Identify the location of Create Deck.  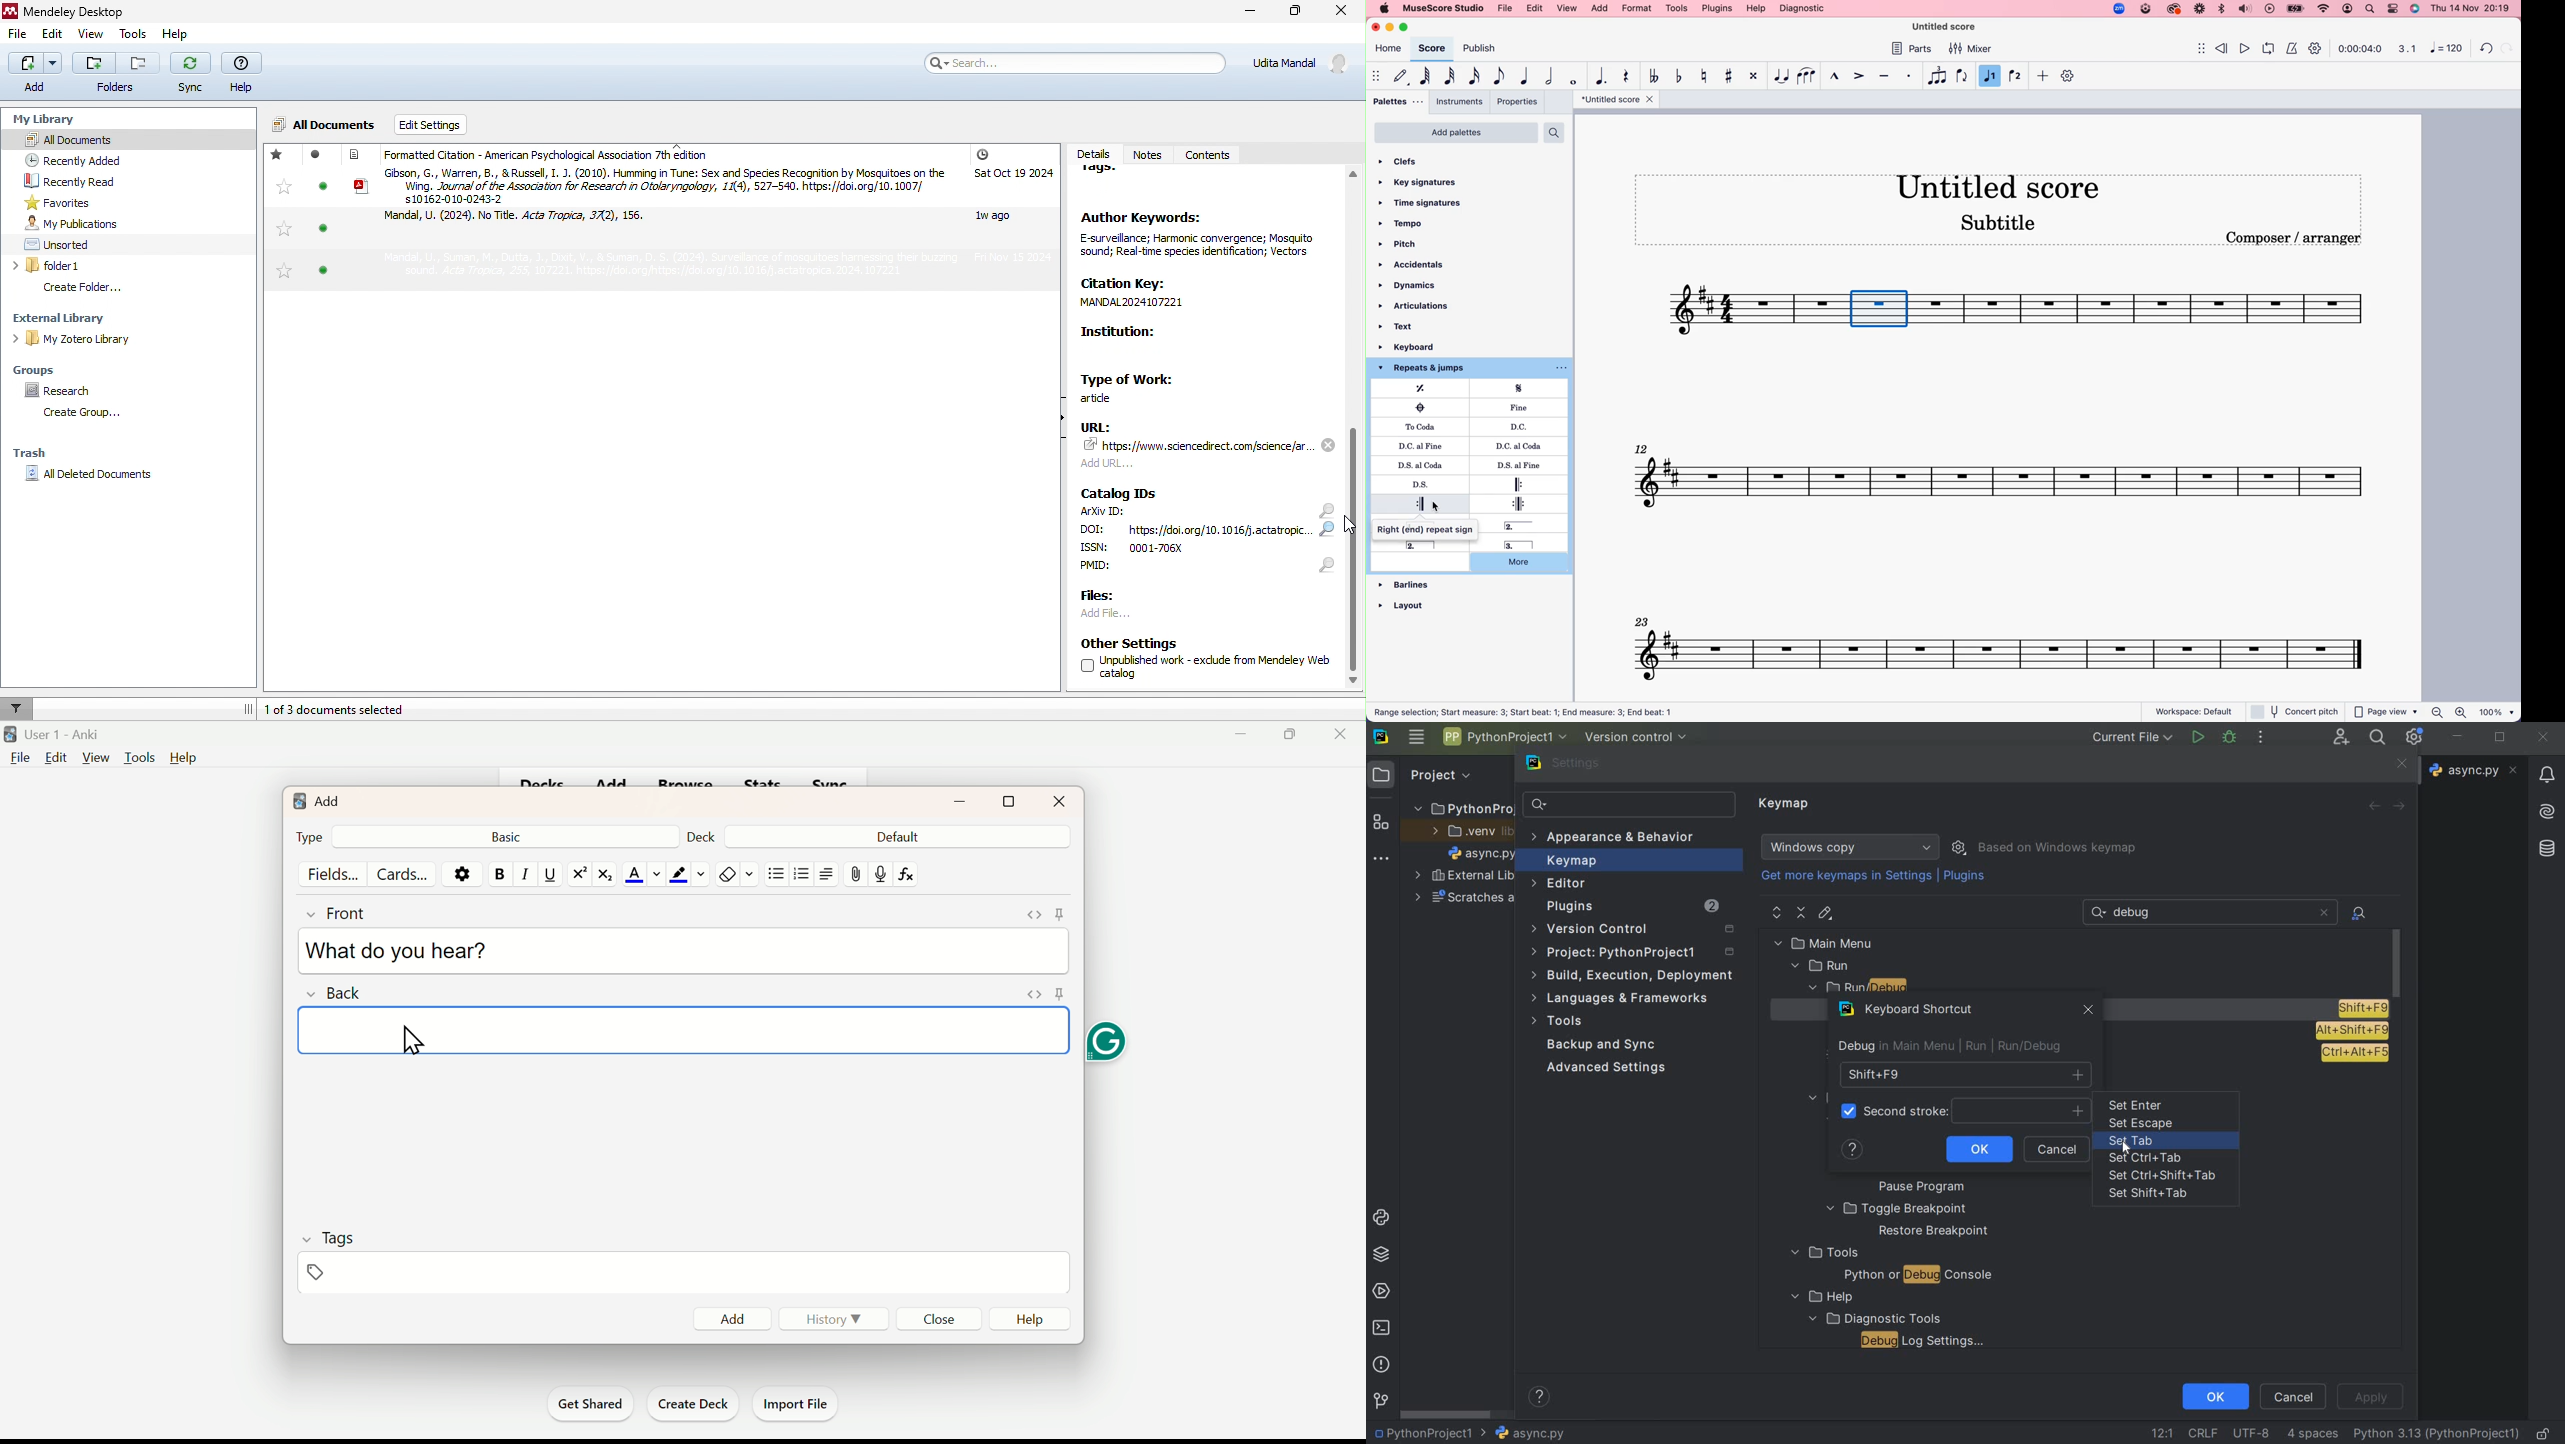
(692, 1404).